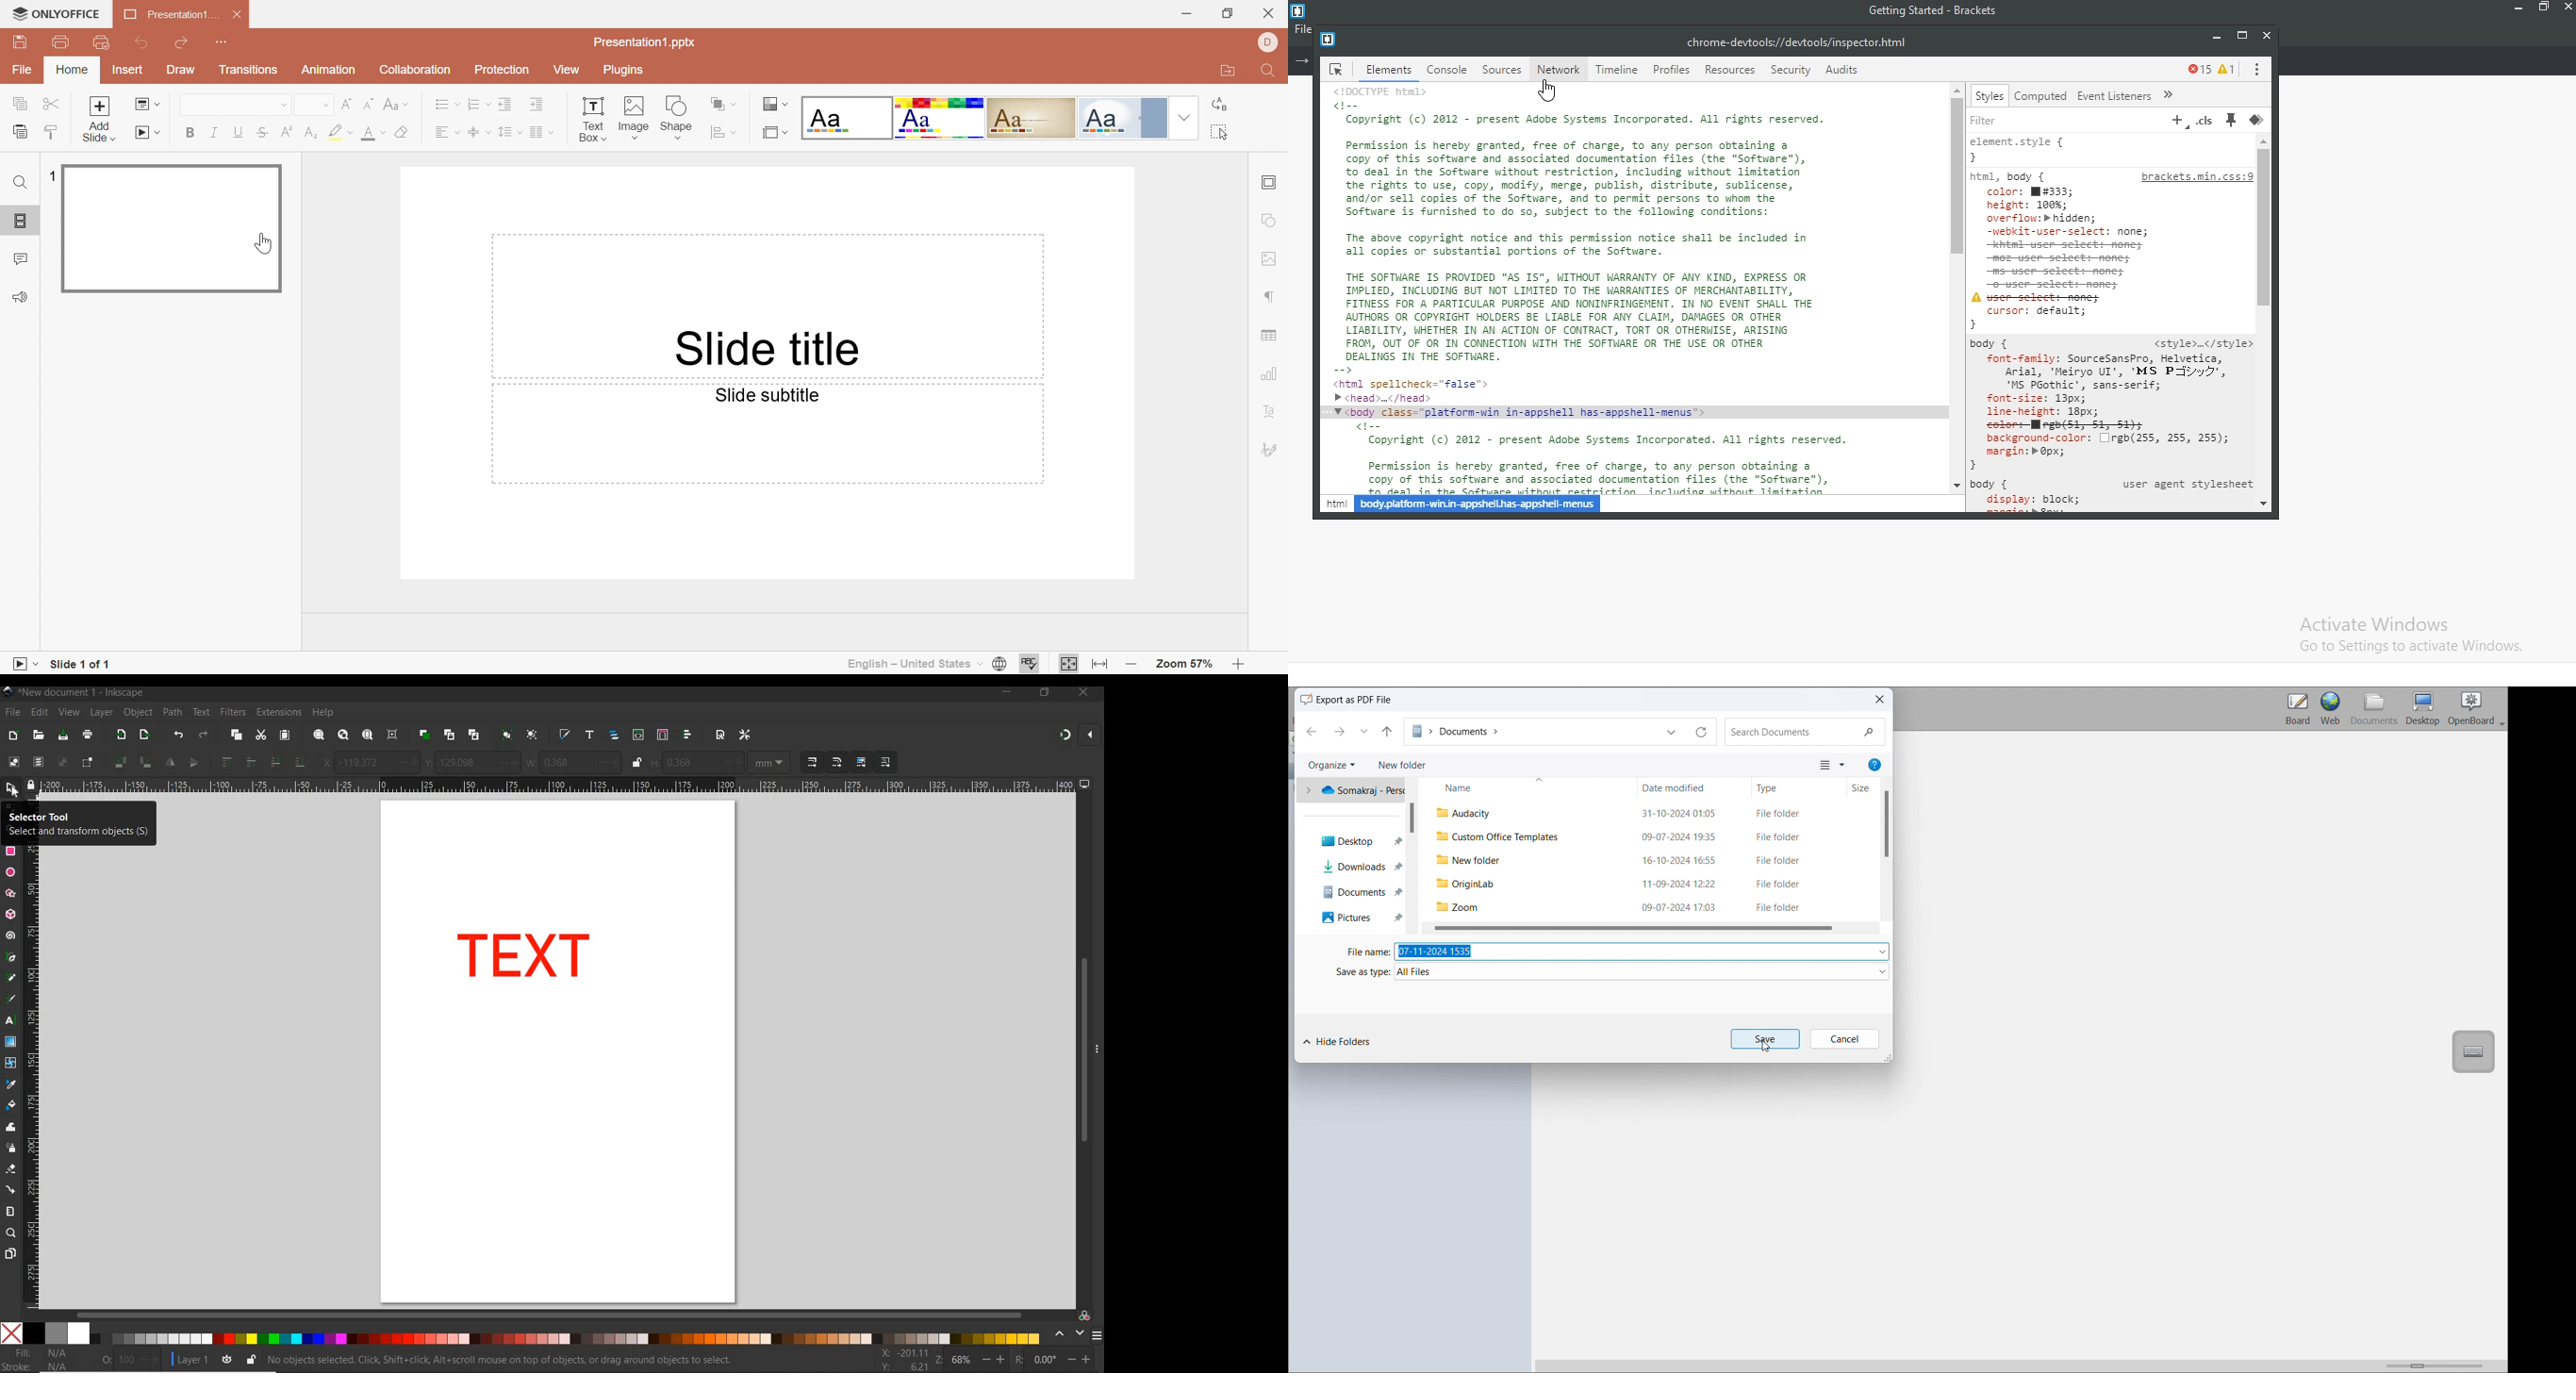 The height and width of the screenshot is (1400, 2576). I want to click on logo, so click(1329, 37).